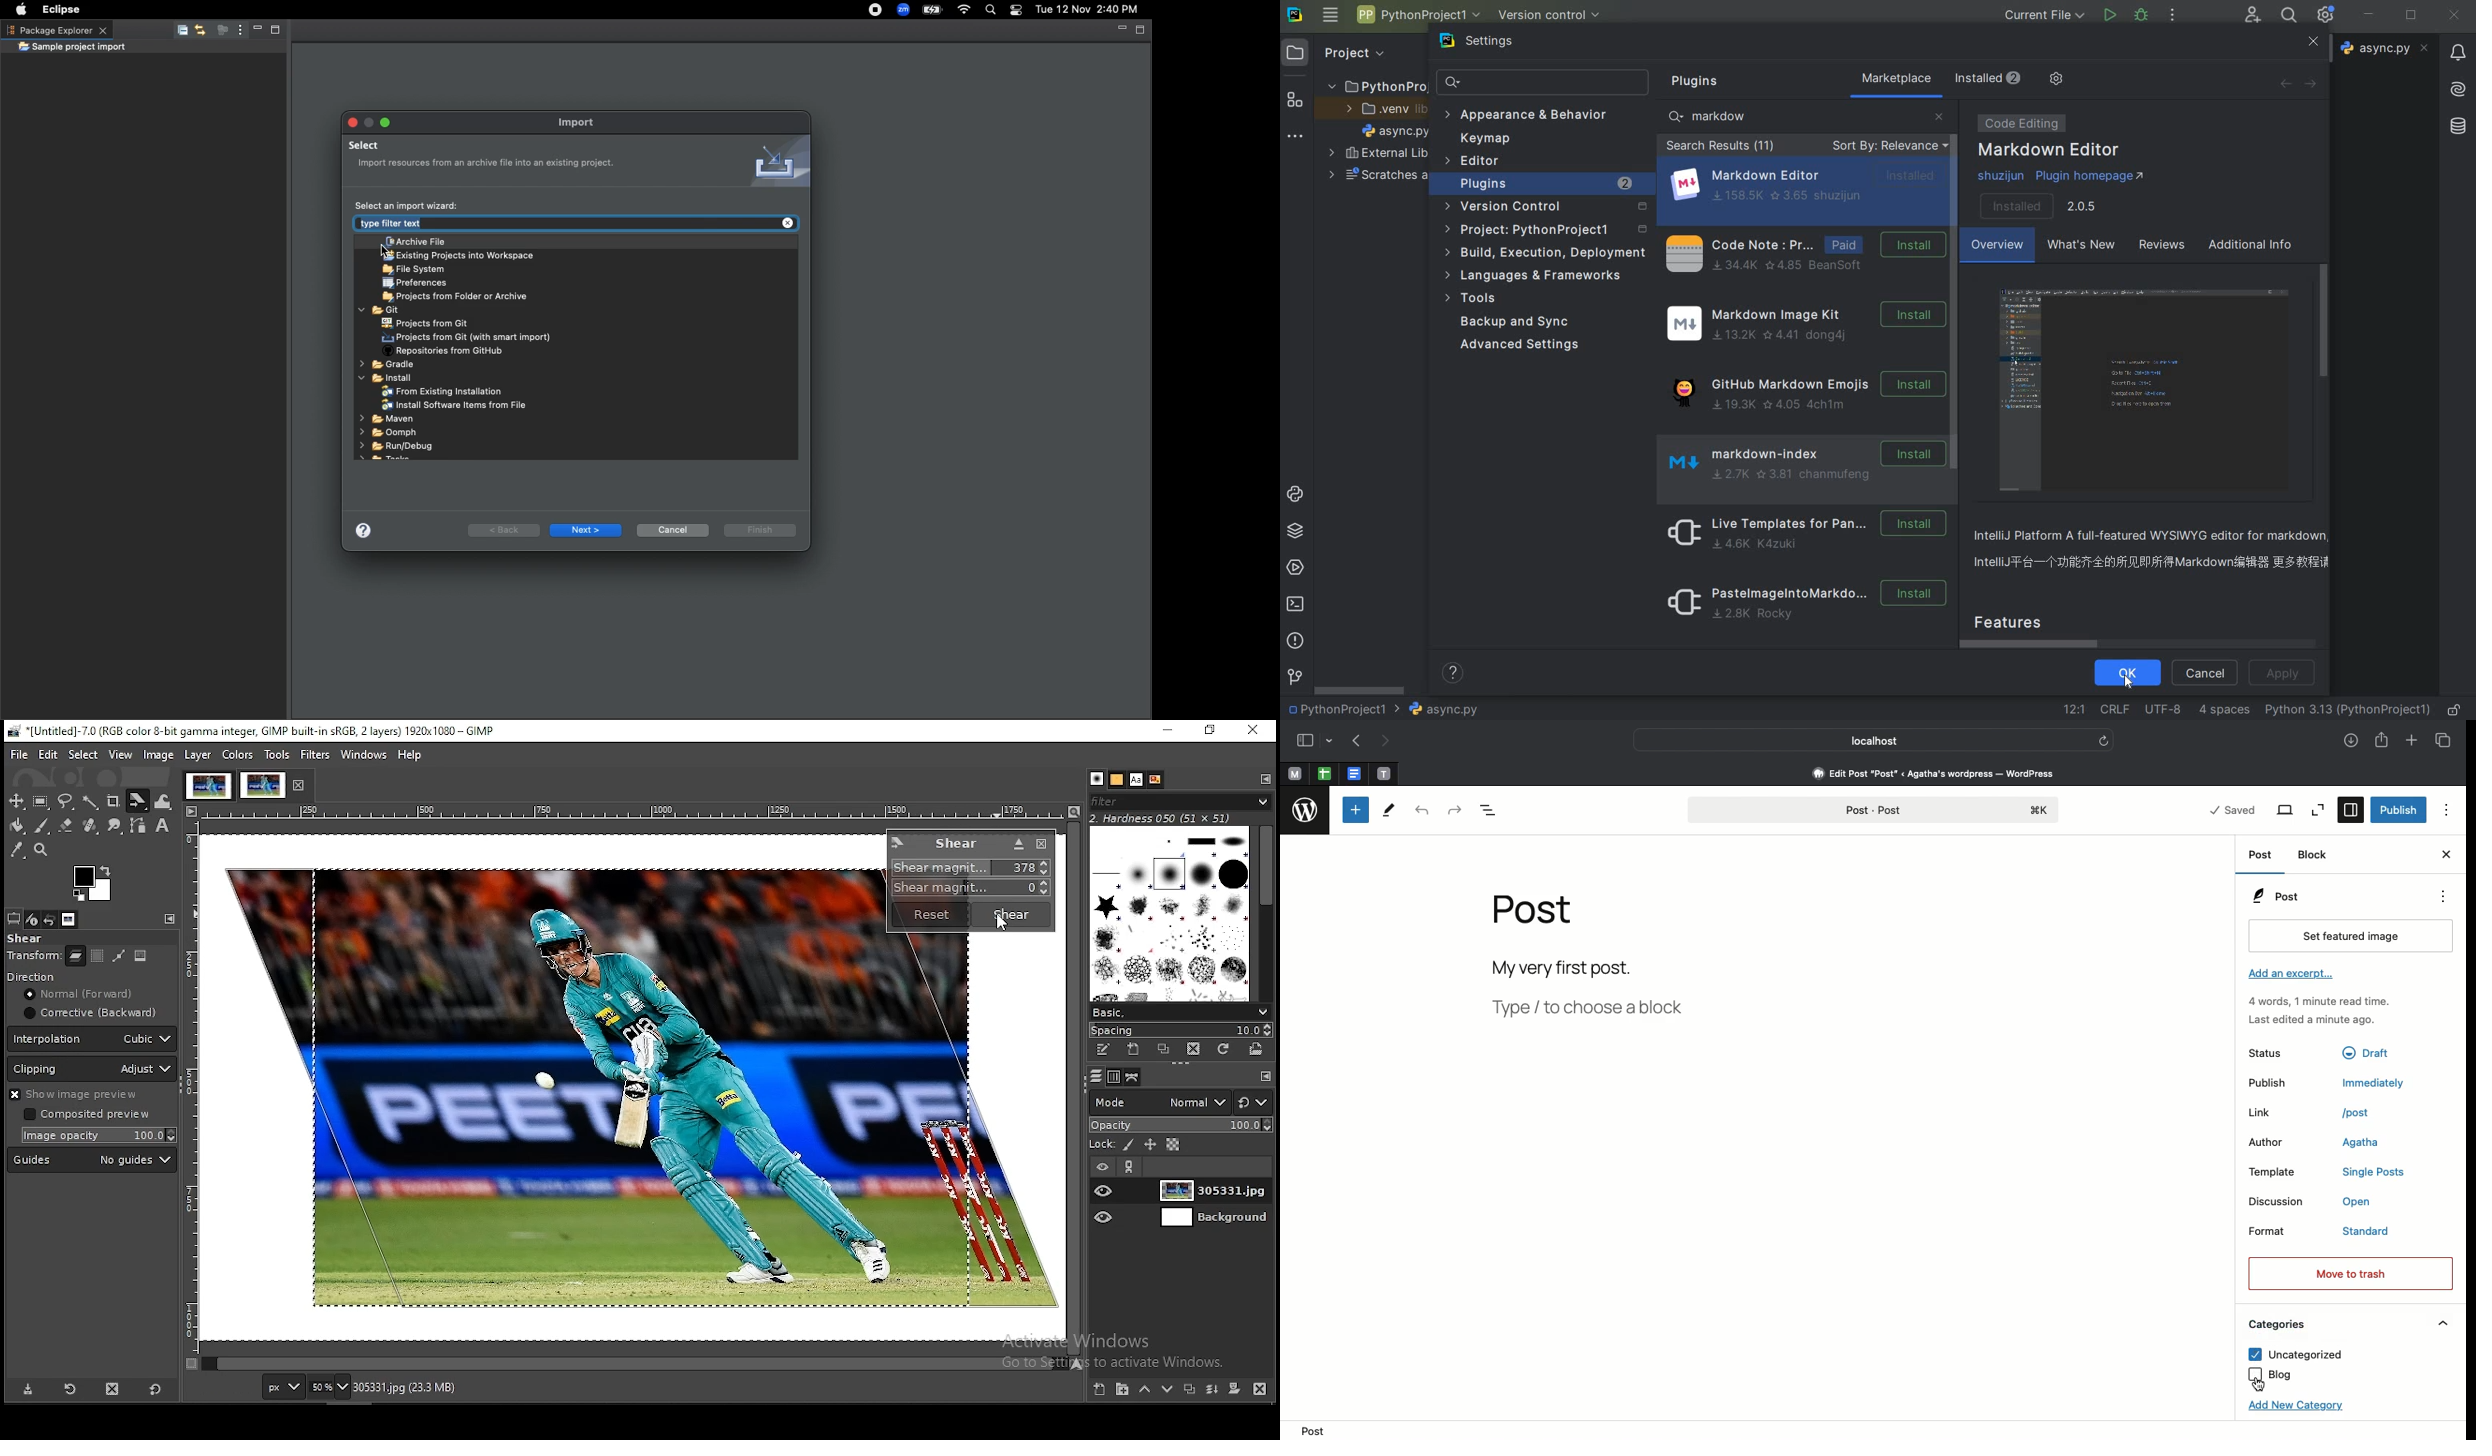 The width and height of the screenshot is (2492, 1456). Describe the element at coordinates (274, 32) in the screenshot. I see `Maximize` at that location.